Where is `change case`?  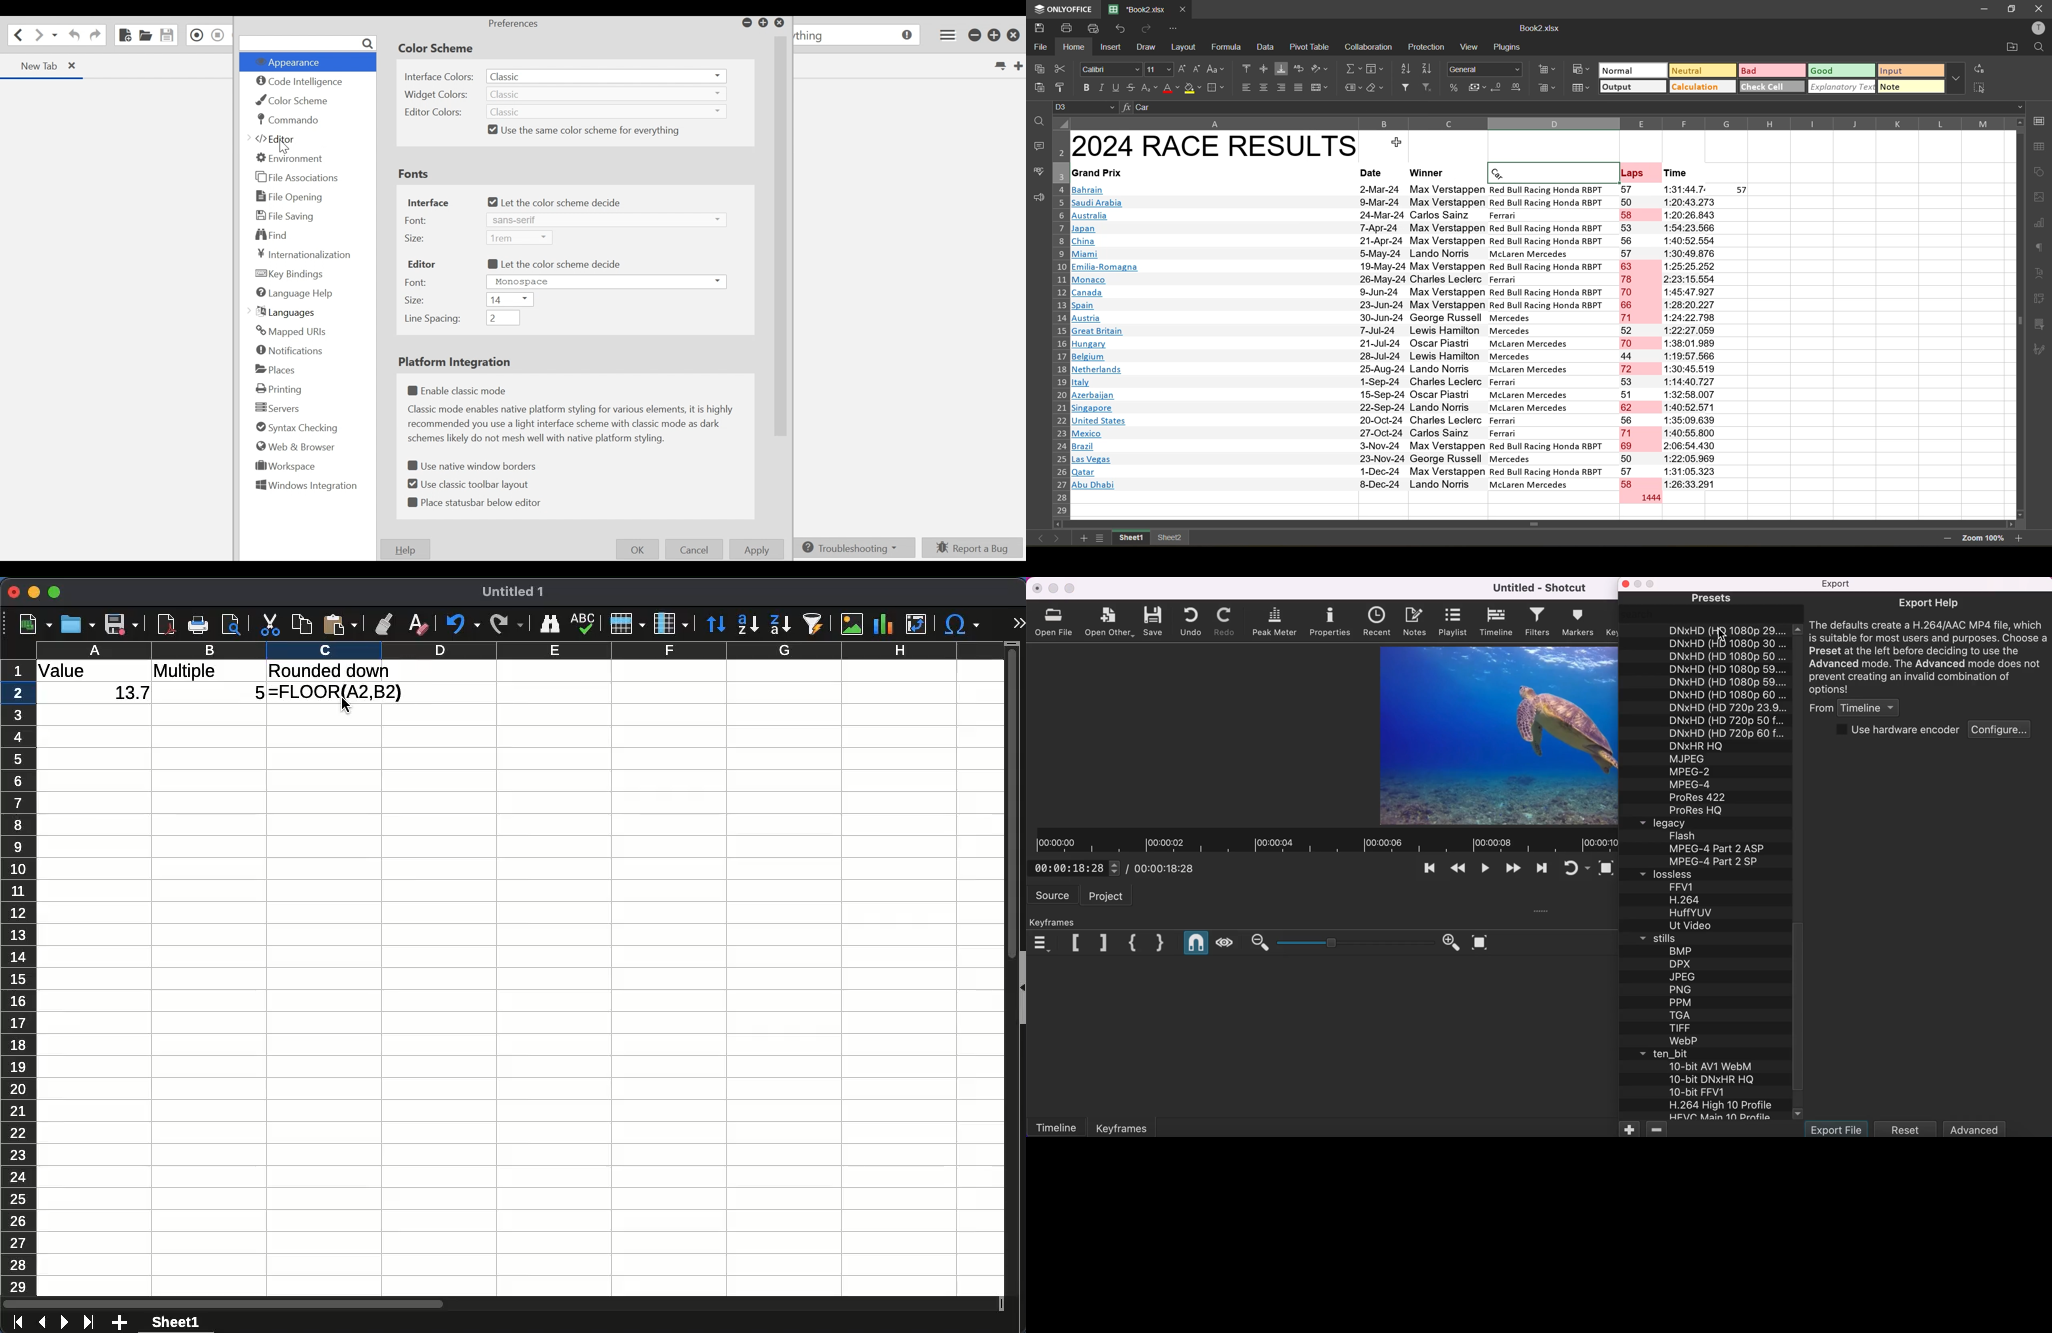
change case is located at coordinates (1216, 69).